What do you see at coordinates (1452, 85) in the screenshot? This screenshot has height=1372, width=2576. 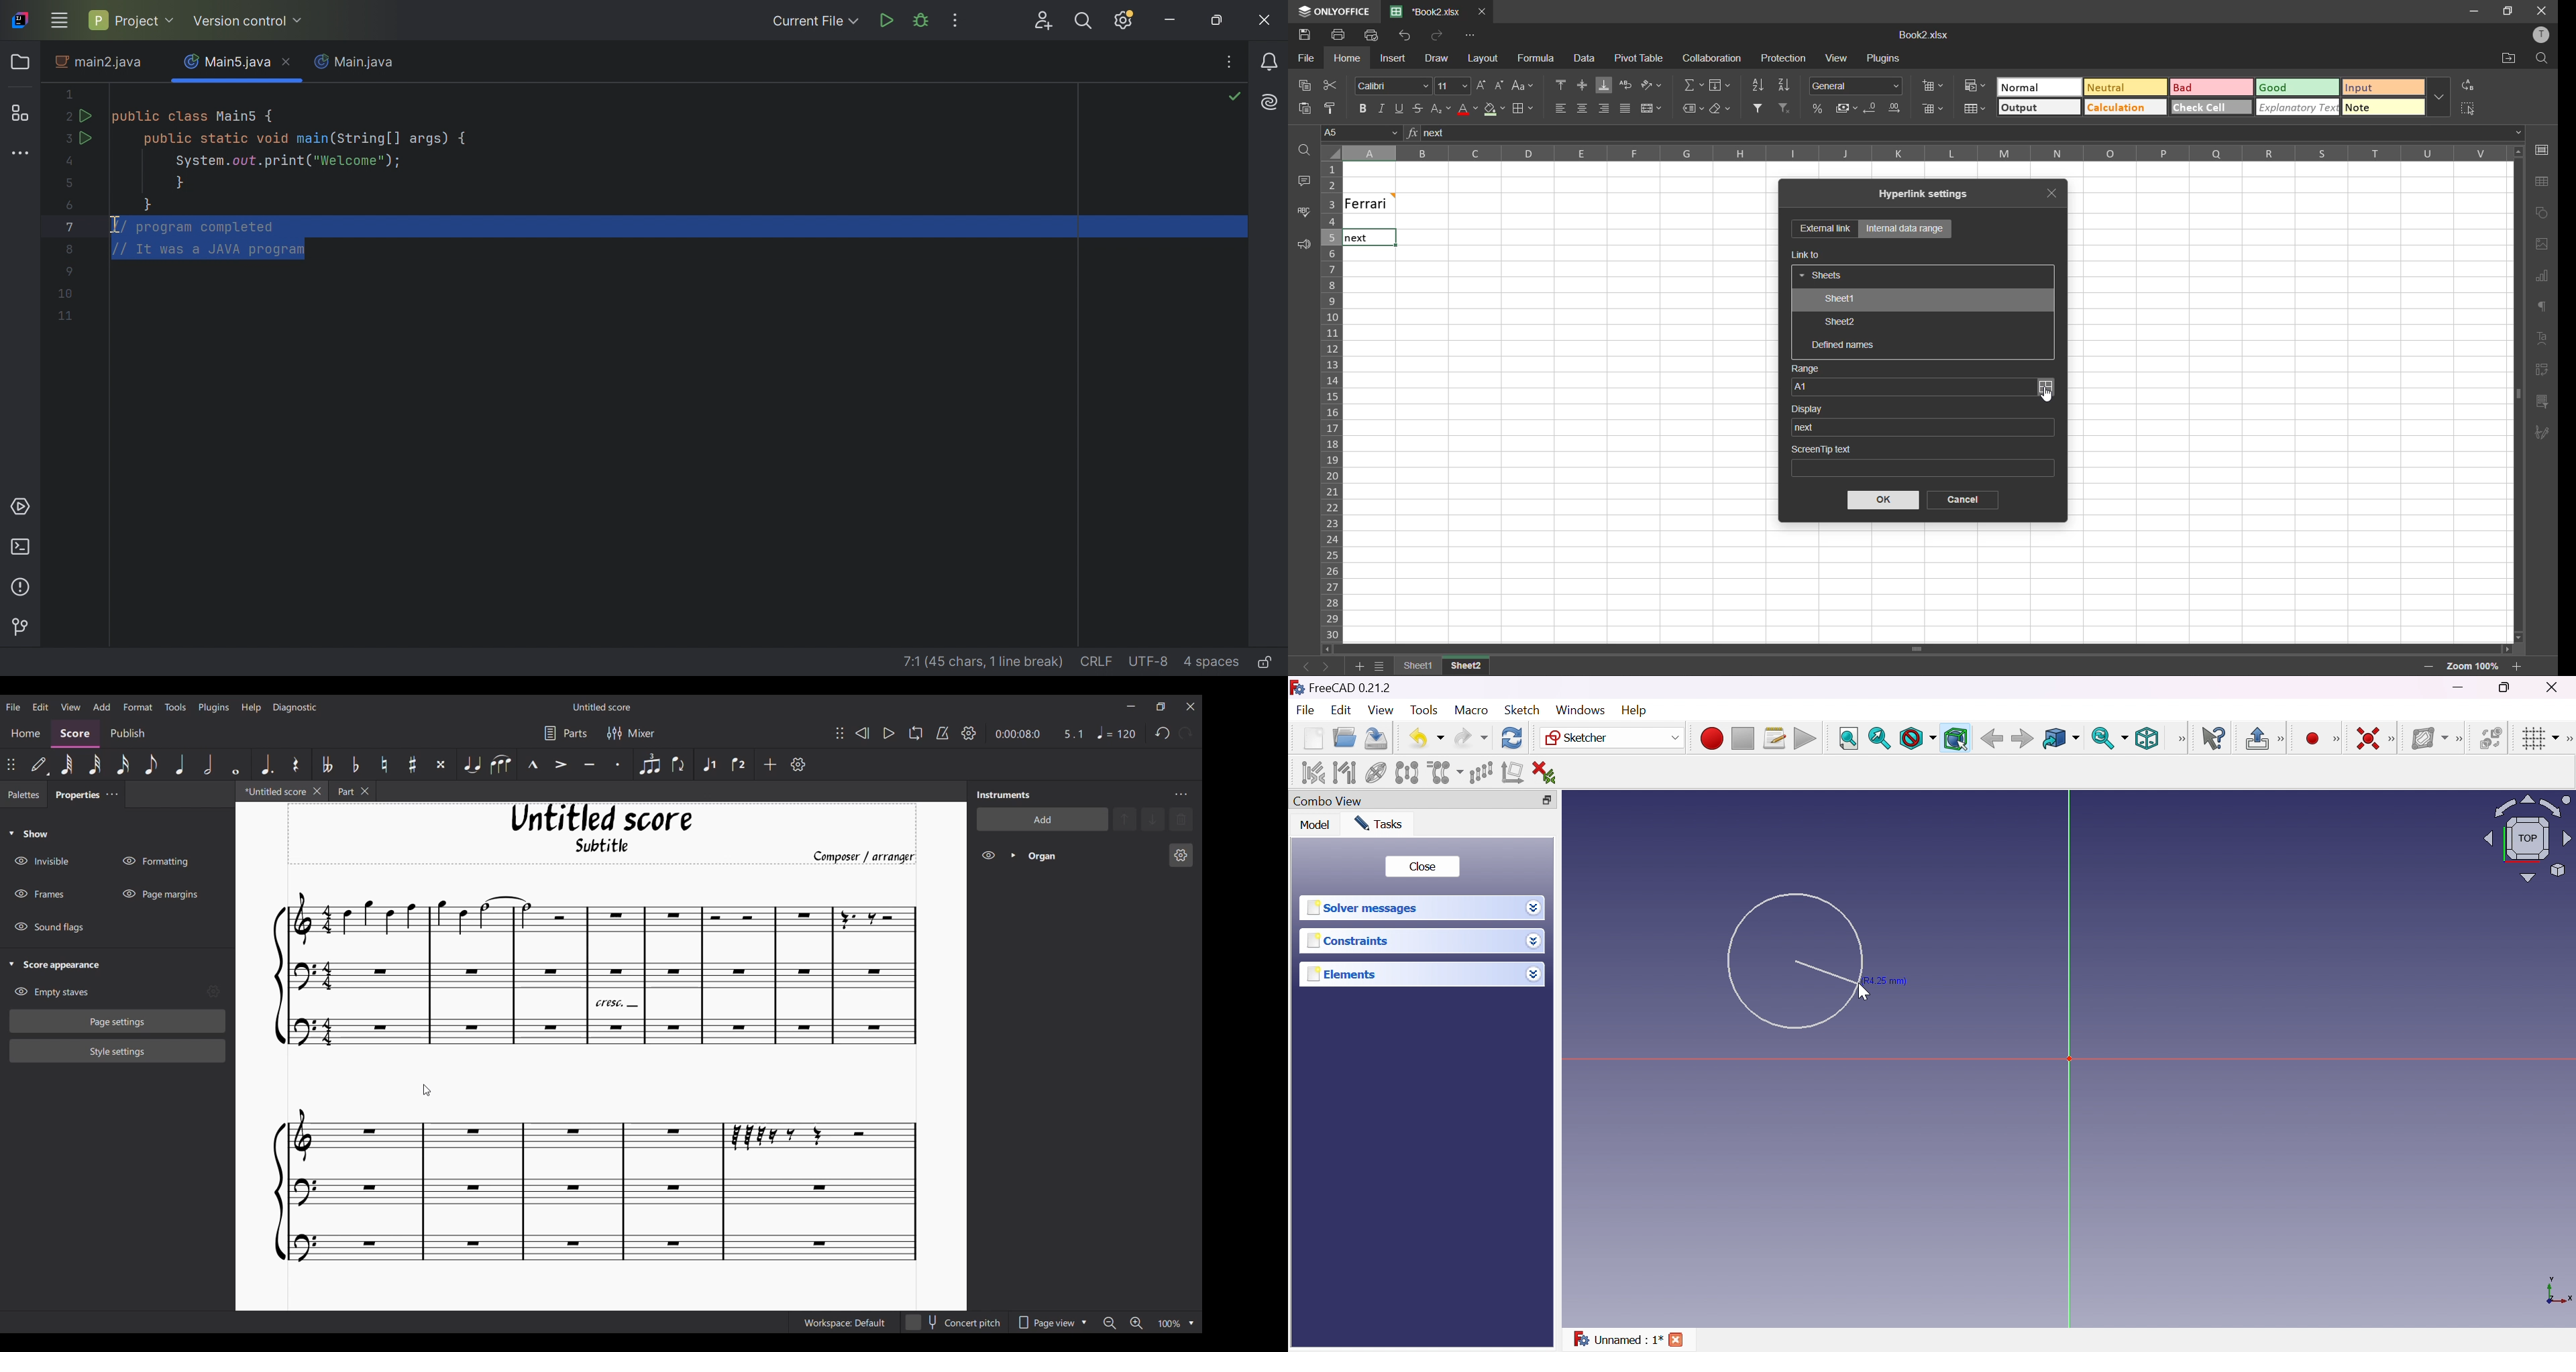 I see `font size` at bounding box center [1452, 85].